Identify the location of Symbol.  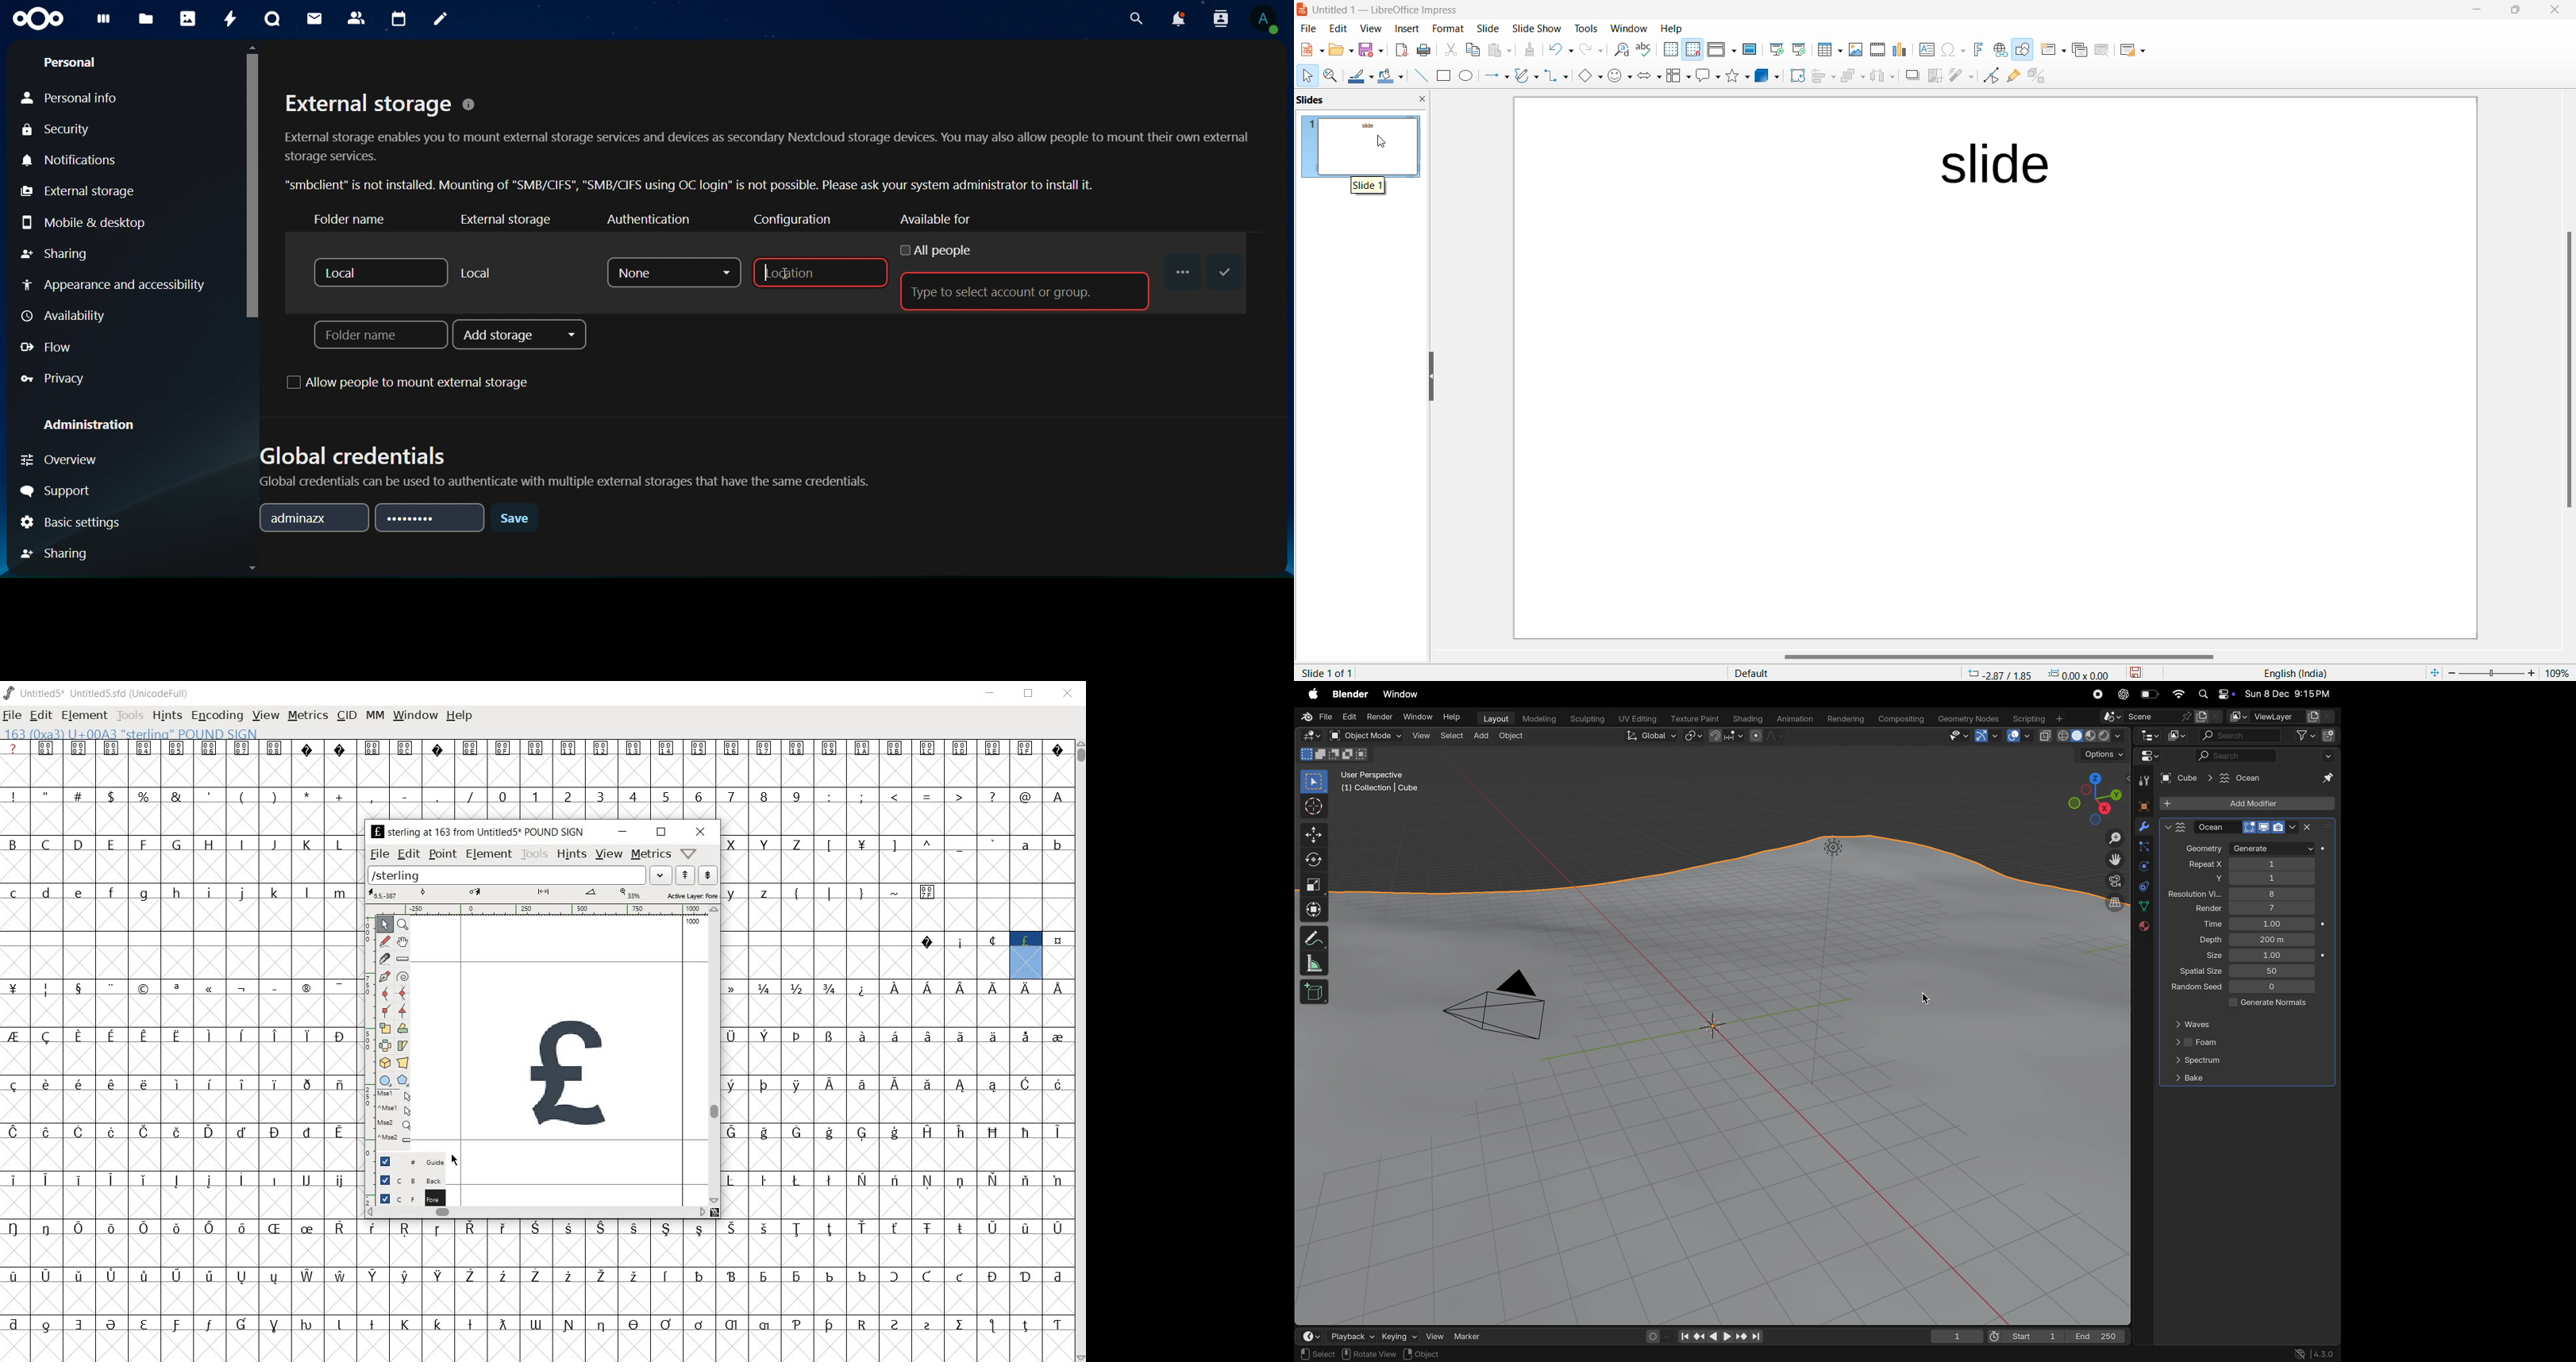
(501, 1325).